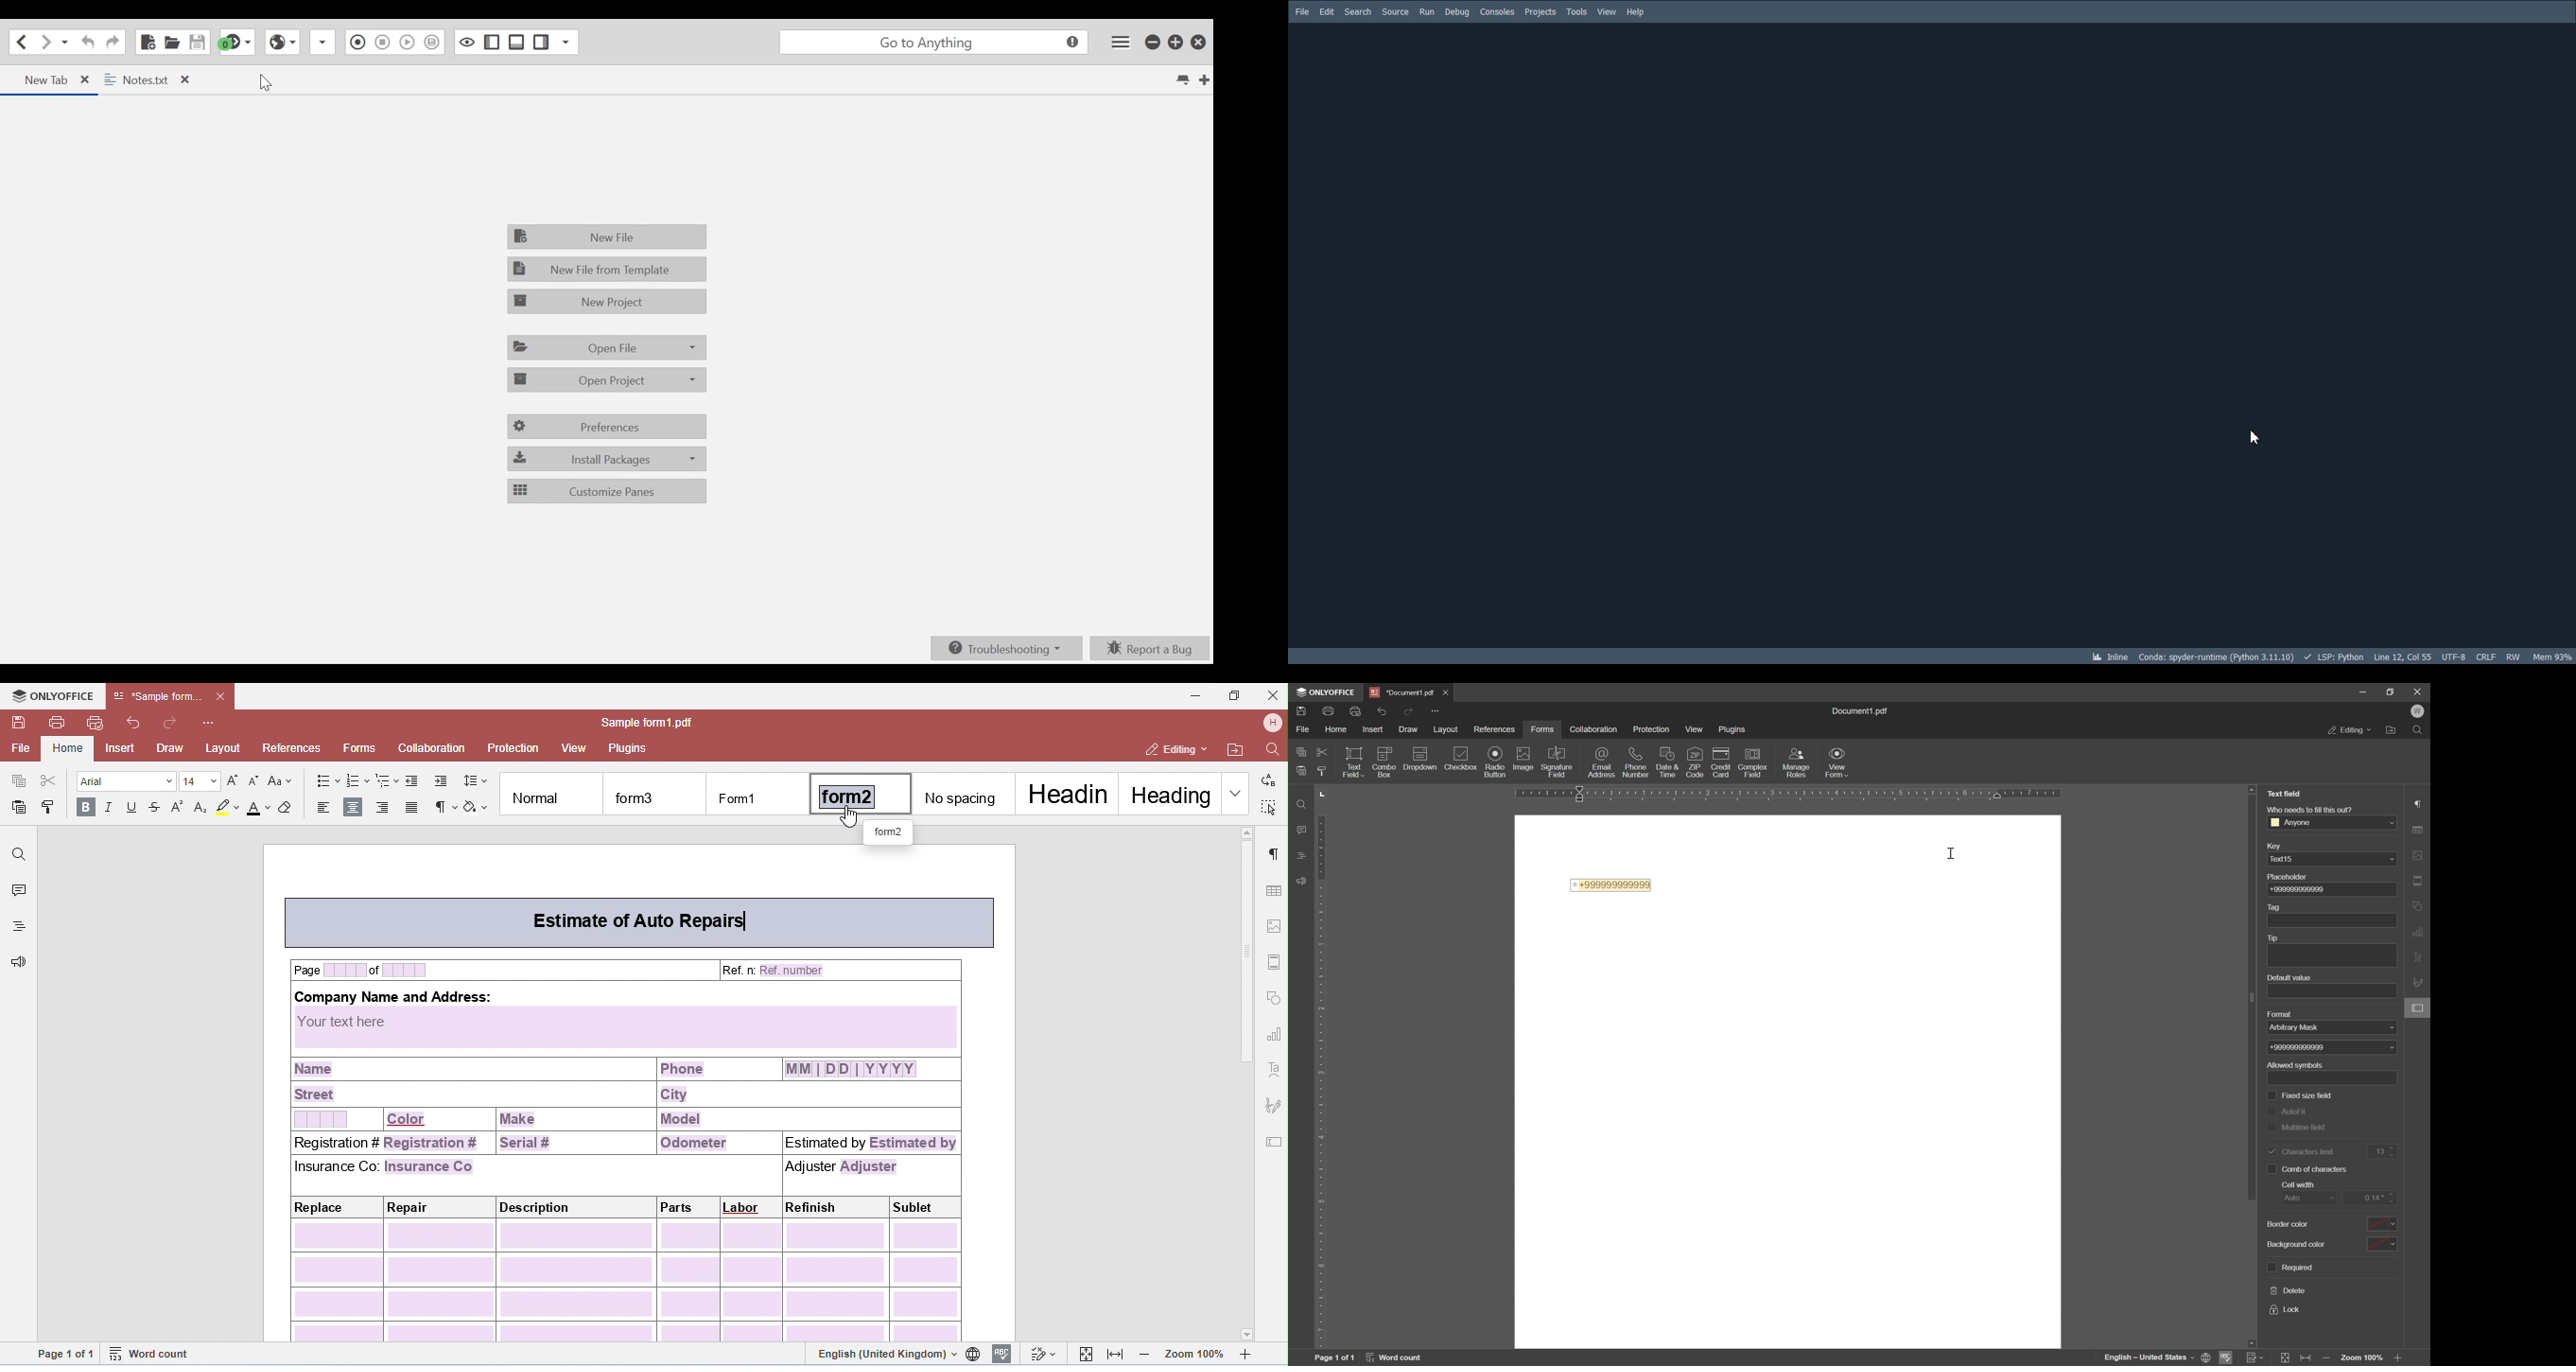 The height and width of the screenshot is (1372, 2576). Describe the element at coordinates (934, 40) in the screenshot. I see `Search ` at that location.